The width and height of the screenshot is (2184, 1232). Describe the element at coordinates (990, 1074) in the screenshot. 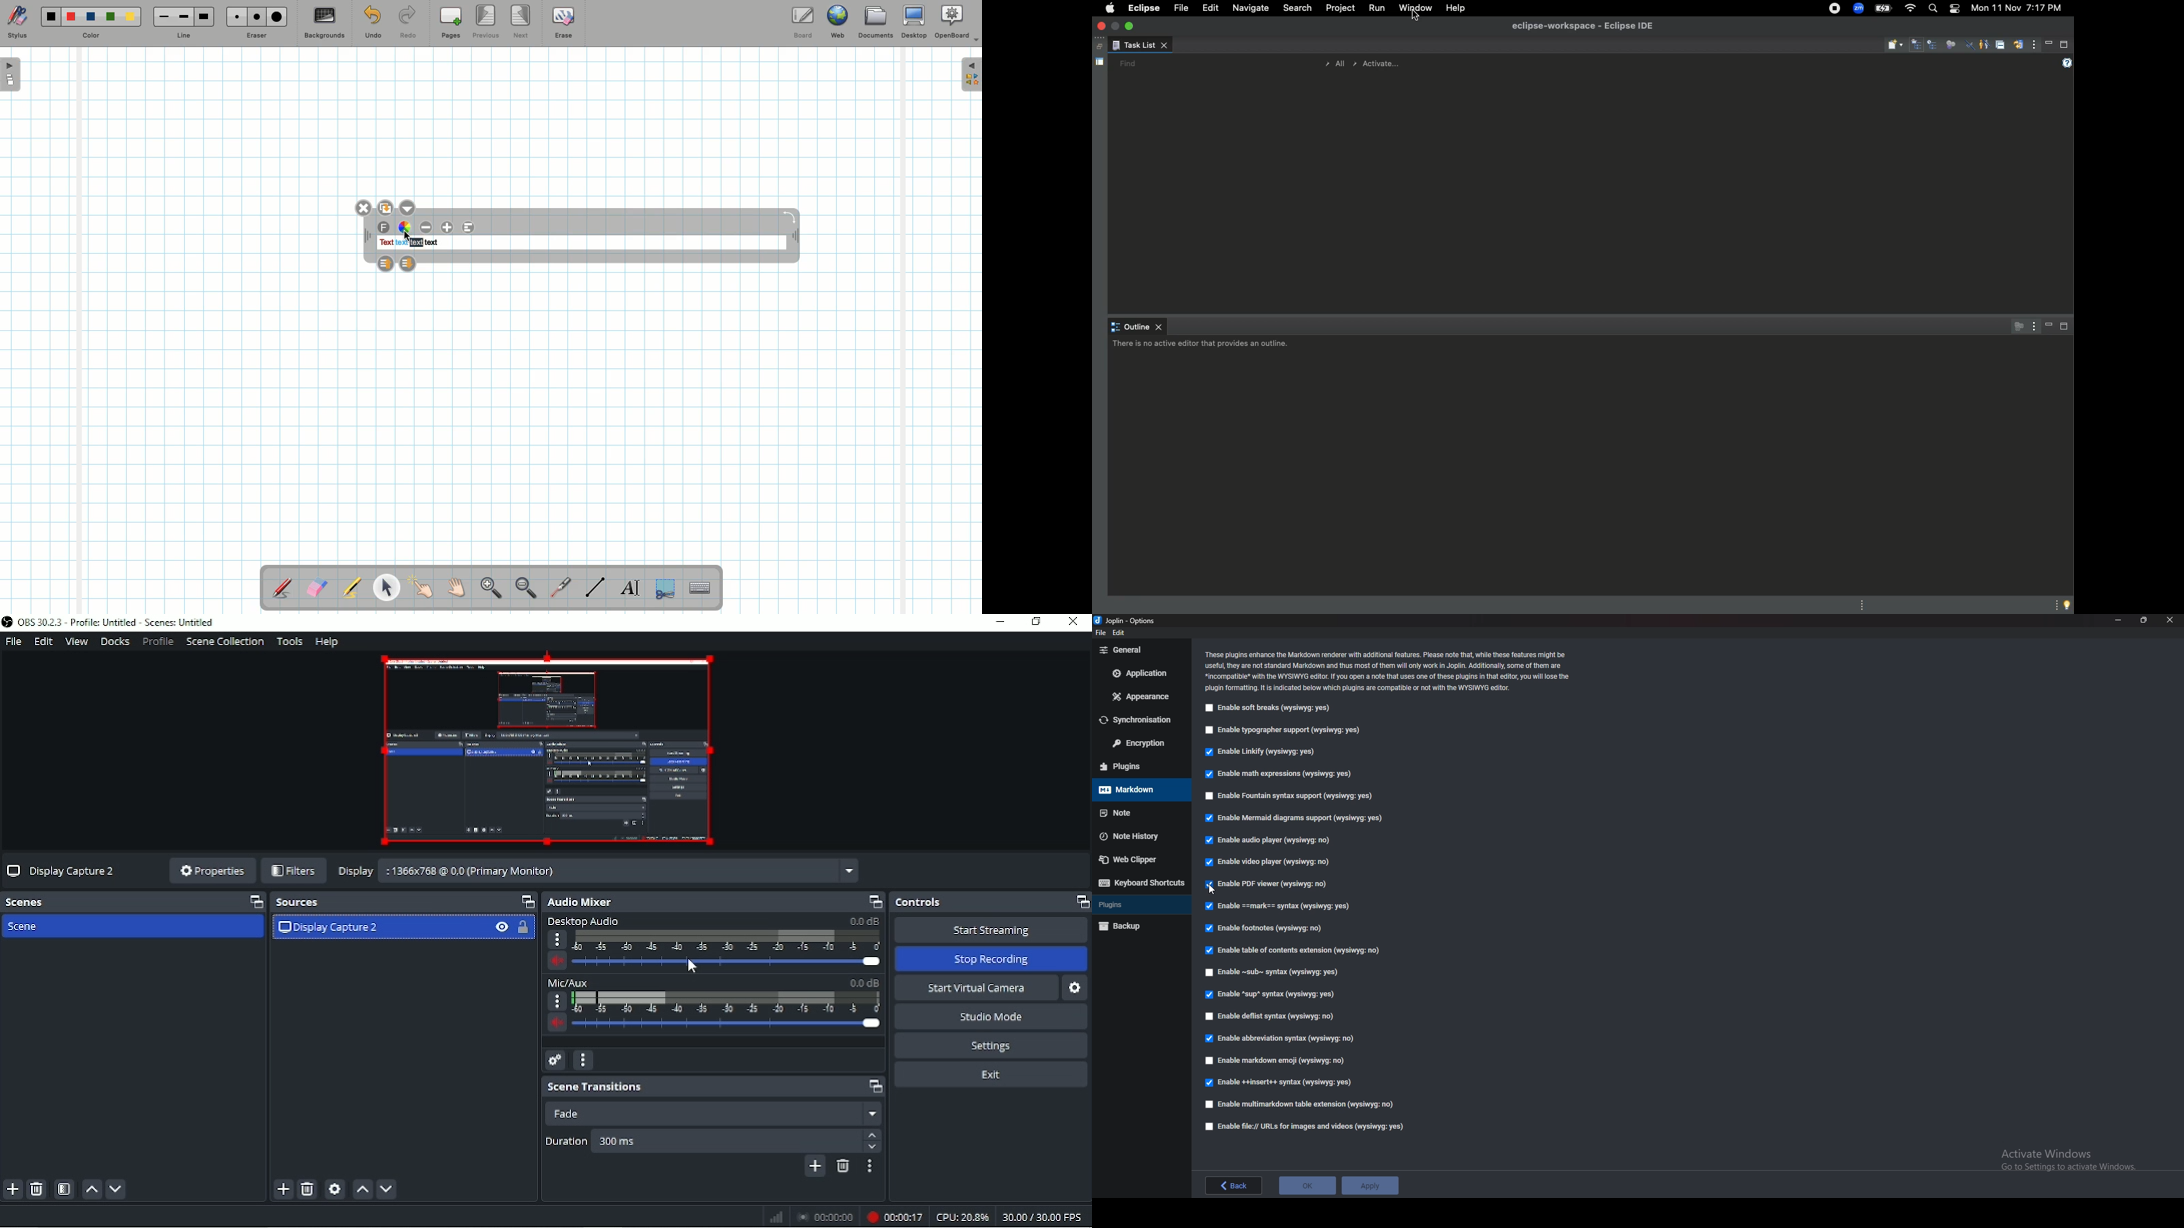

I see `Exit` at that location.